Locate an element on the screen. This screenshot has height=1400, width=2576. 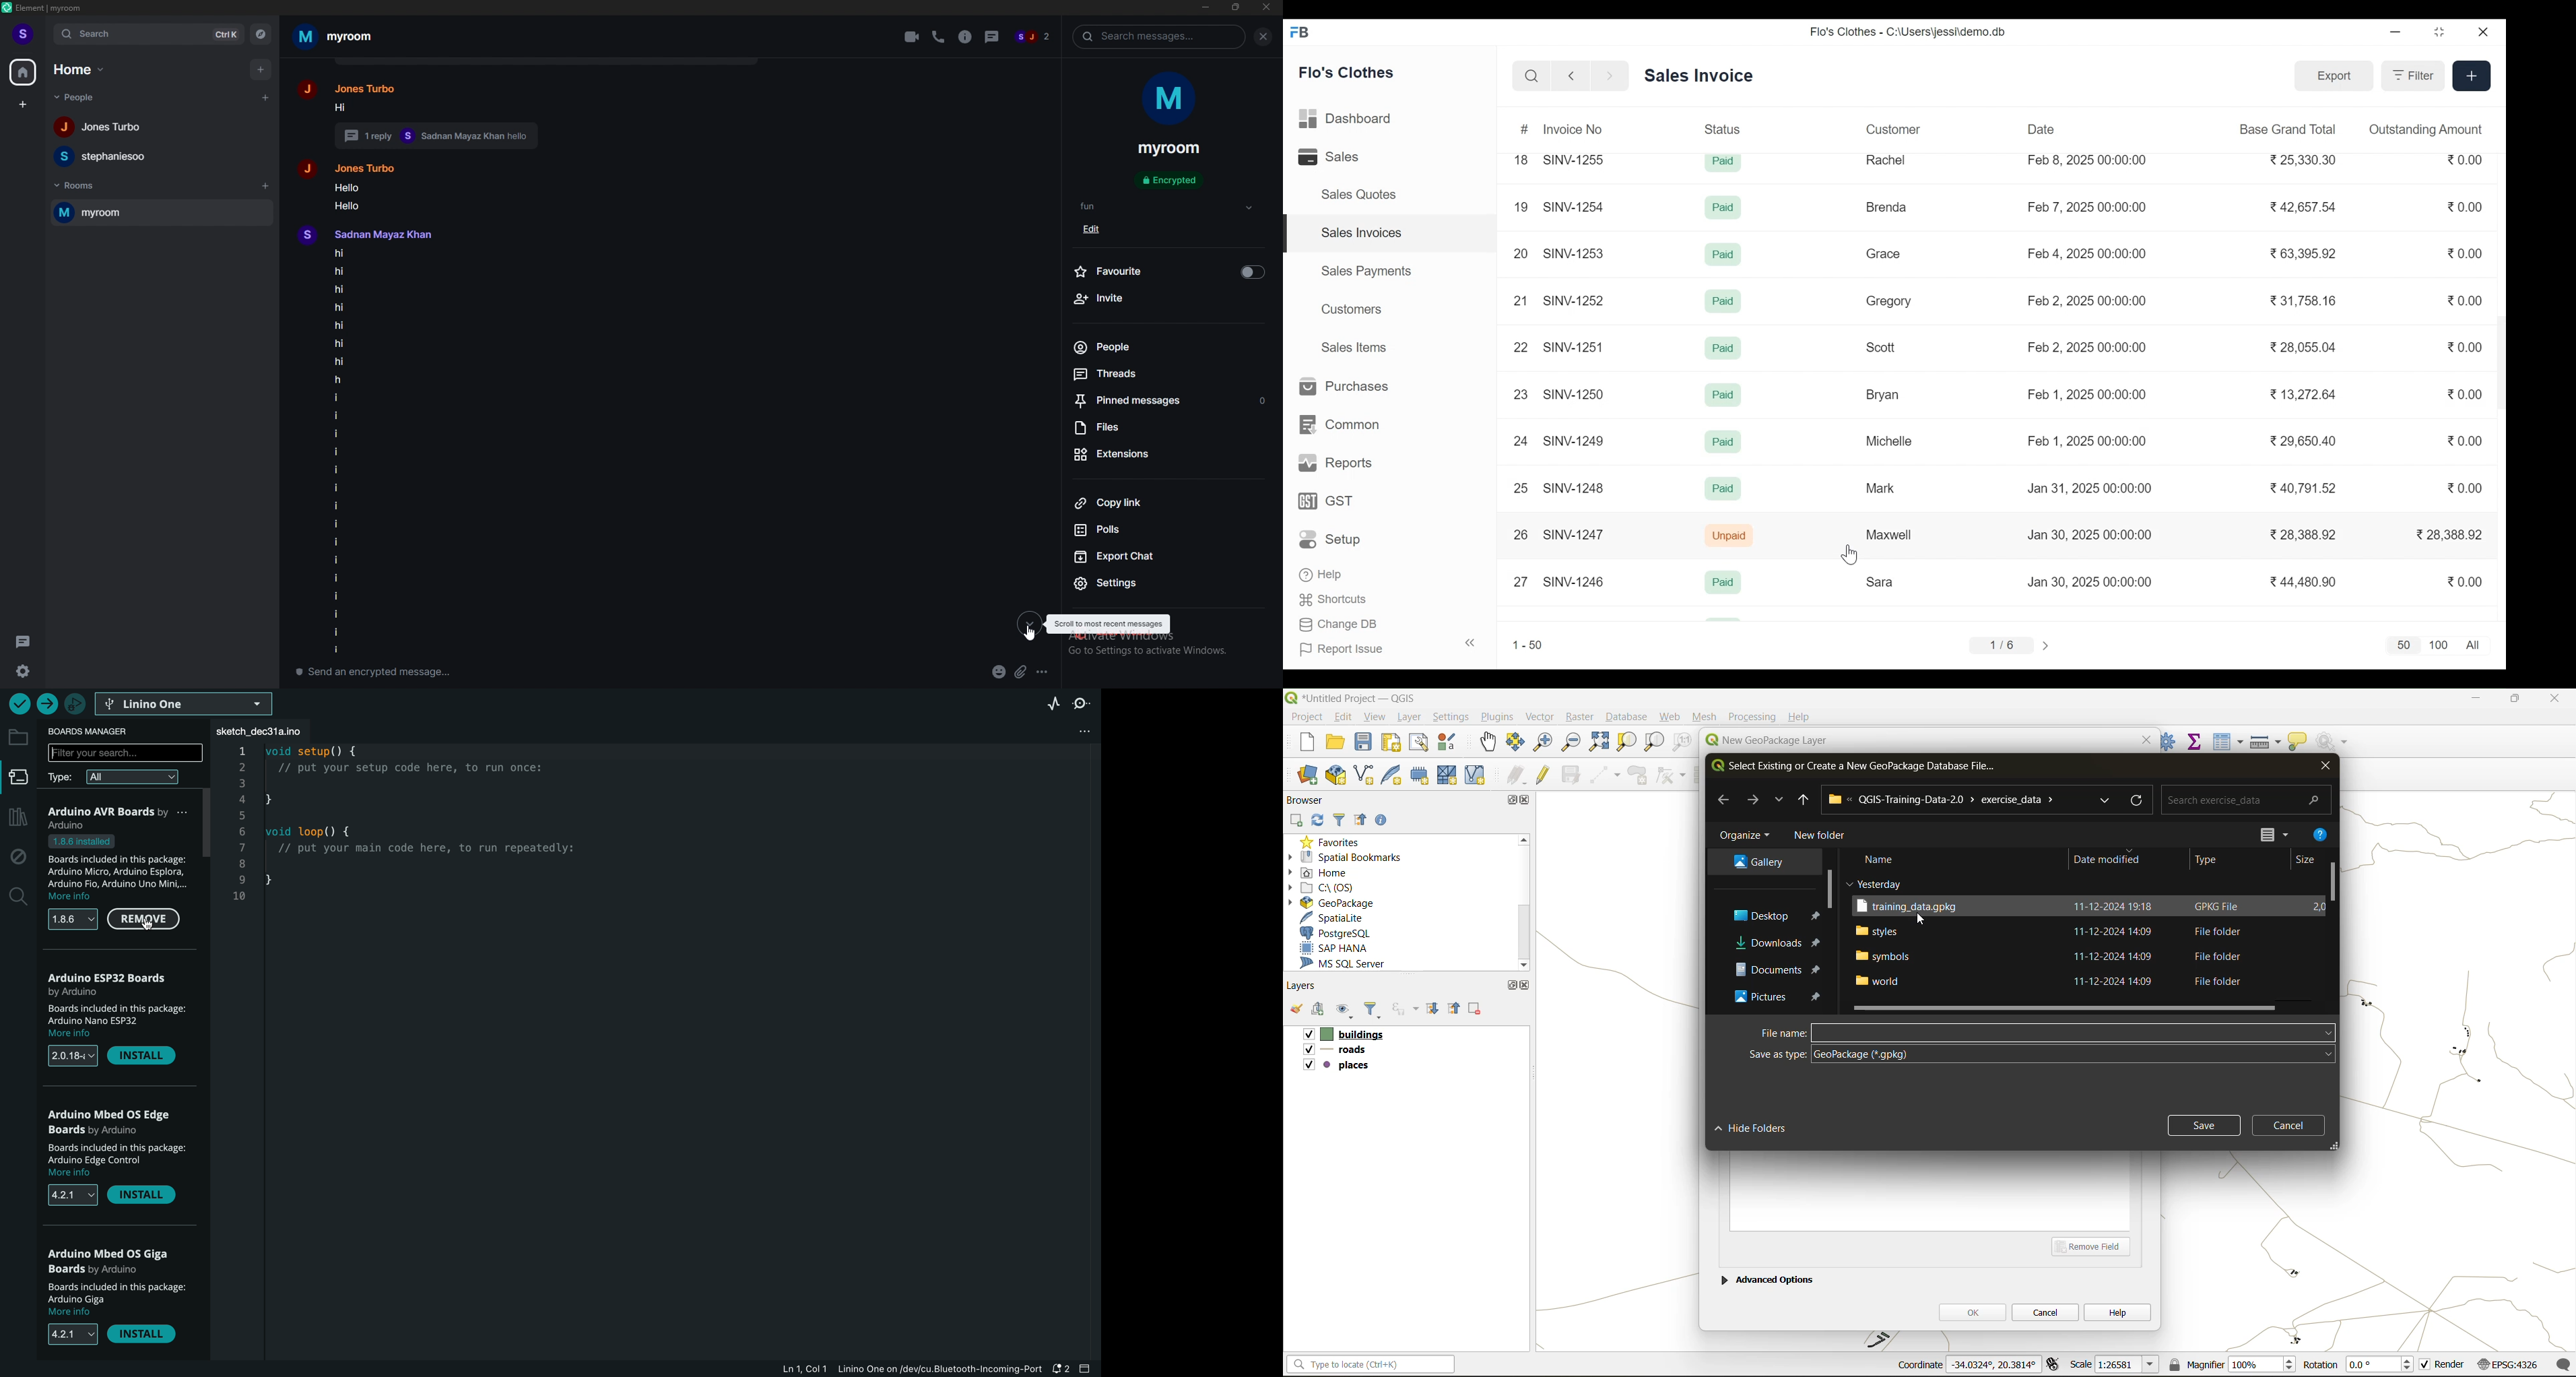
19 is located at coordinates (1521, 208).